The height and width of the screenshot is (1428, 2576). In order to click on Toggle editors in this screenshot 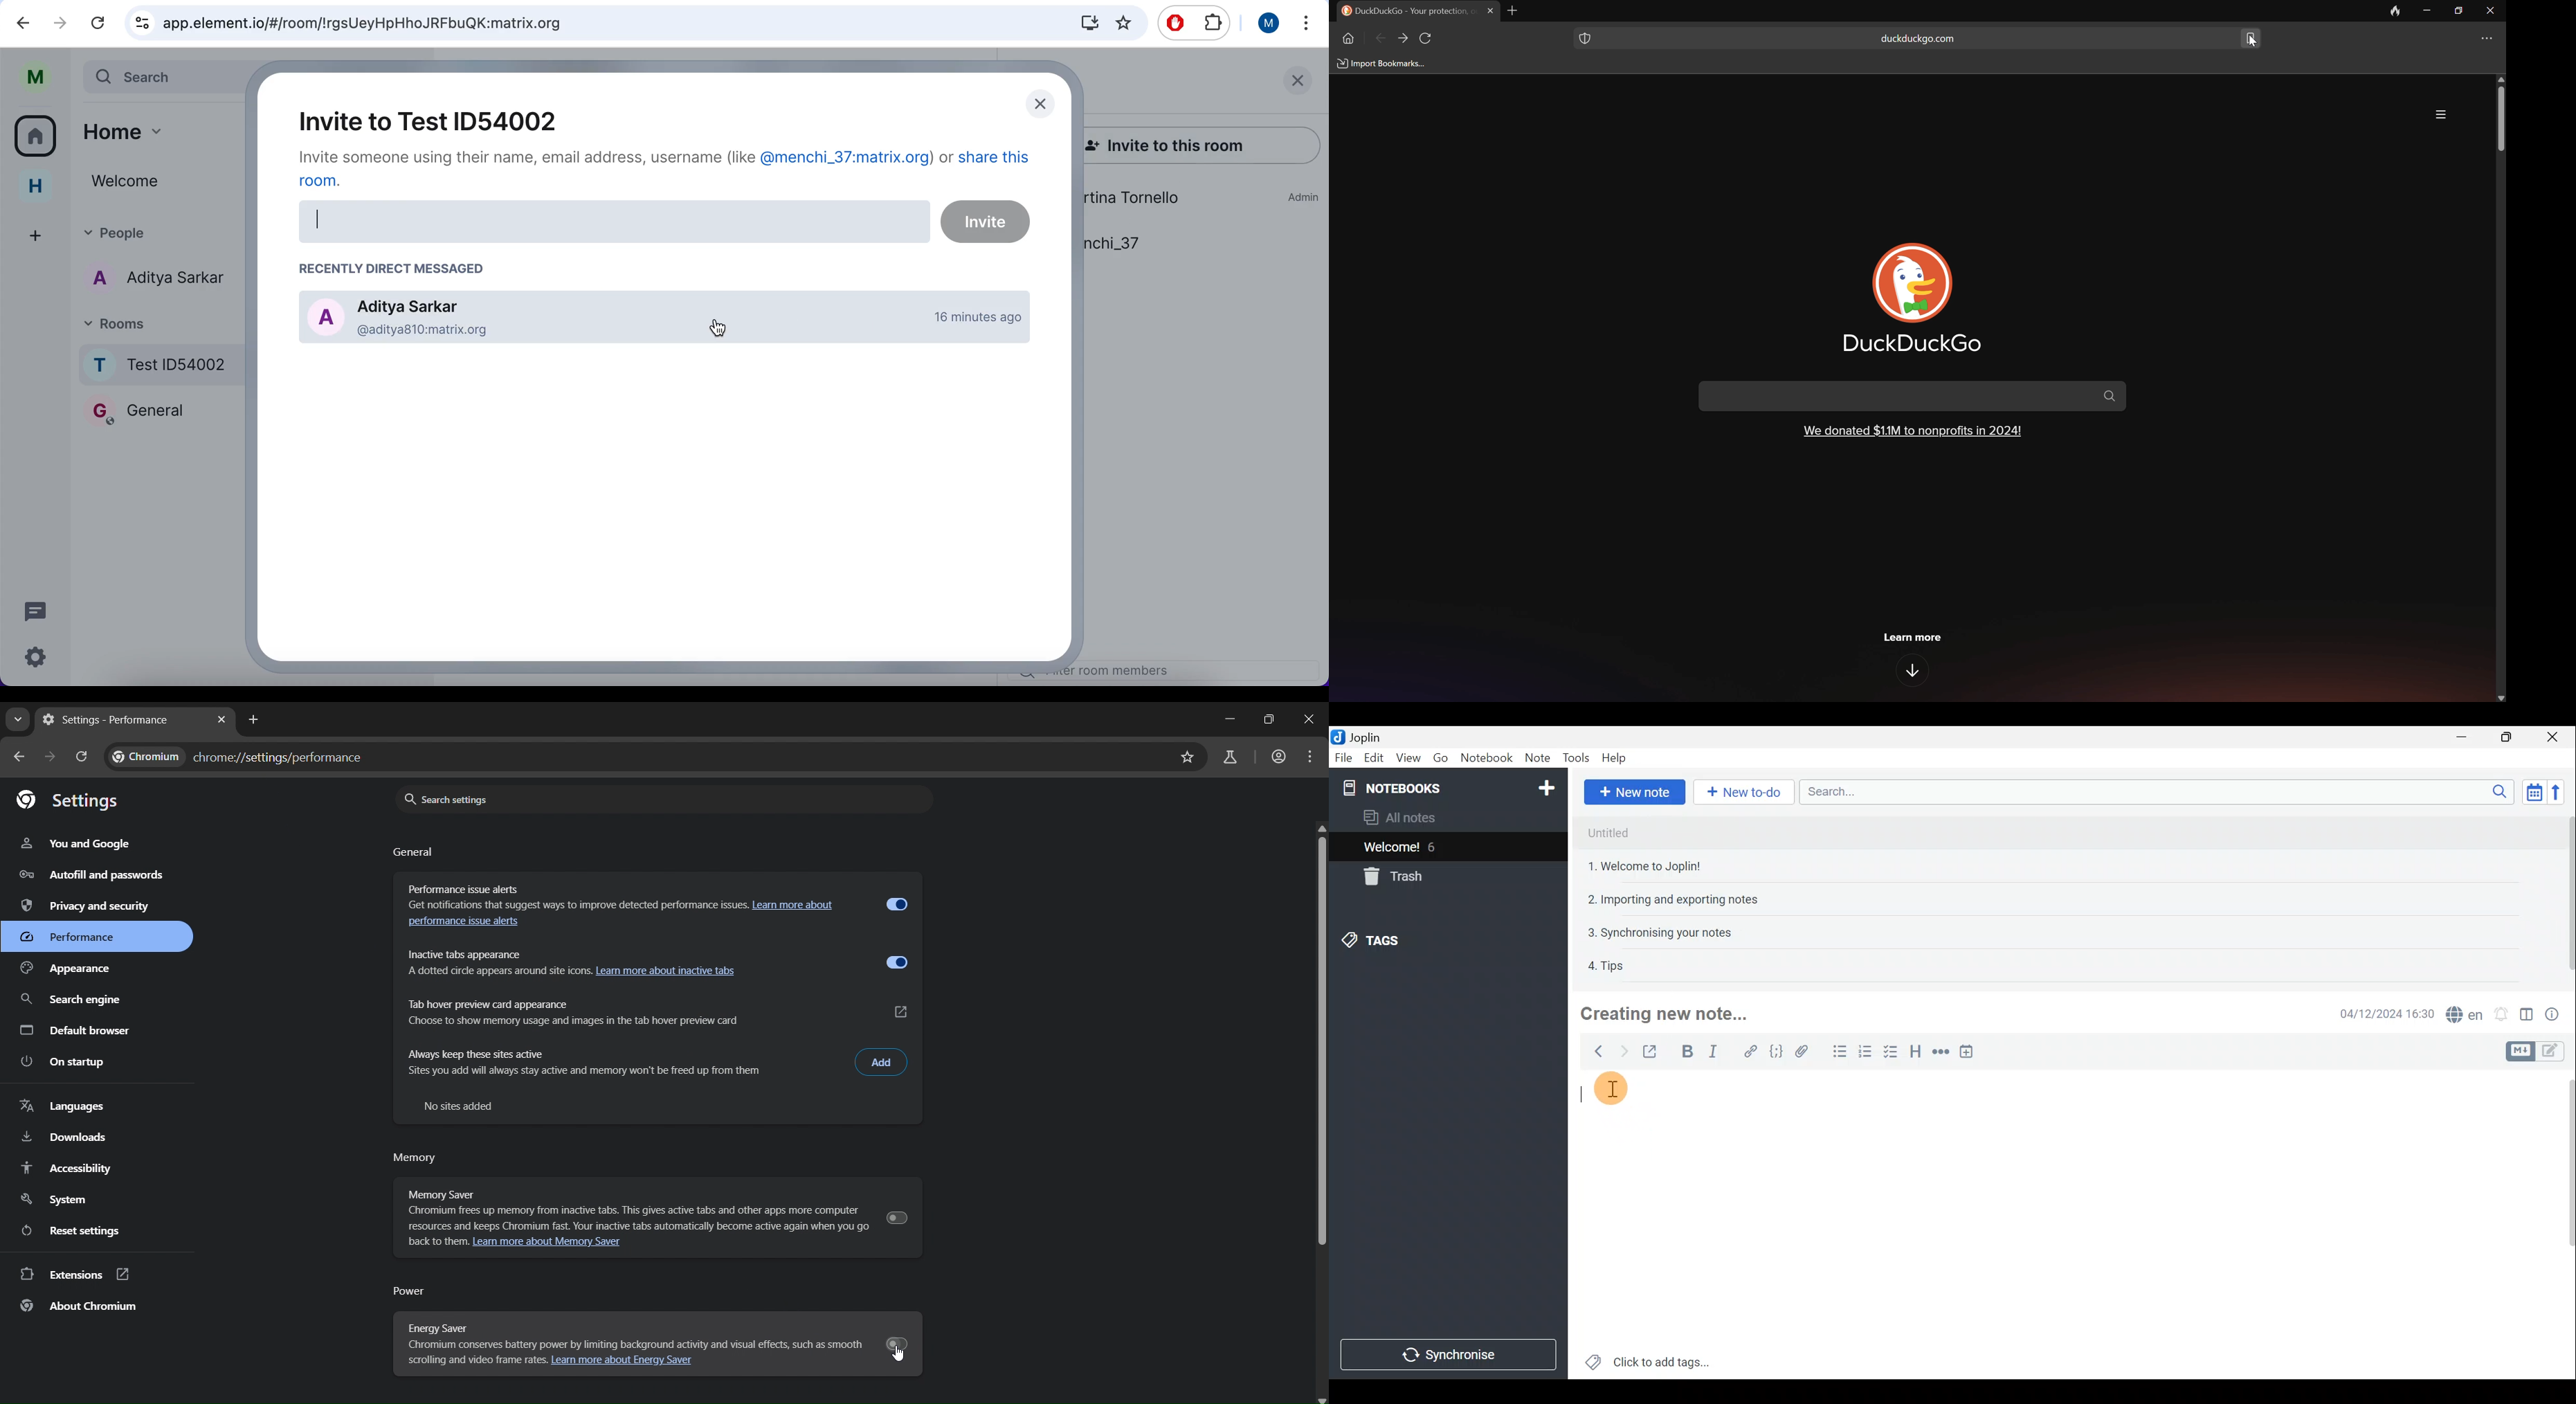, I will do `click(2554, 1052)`.